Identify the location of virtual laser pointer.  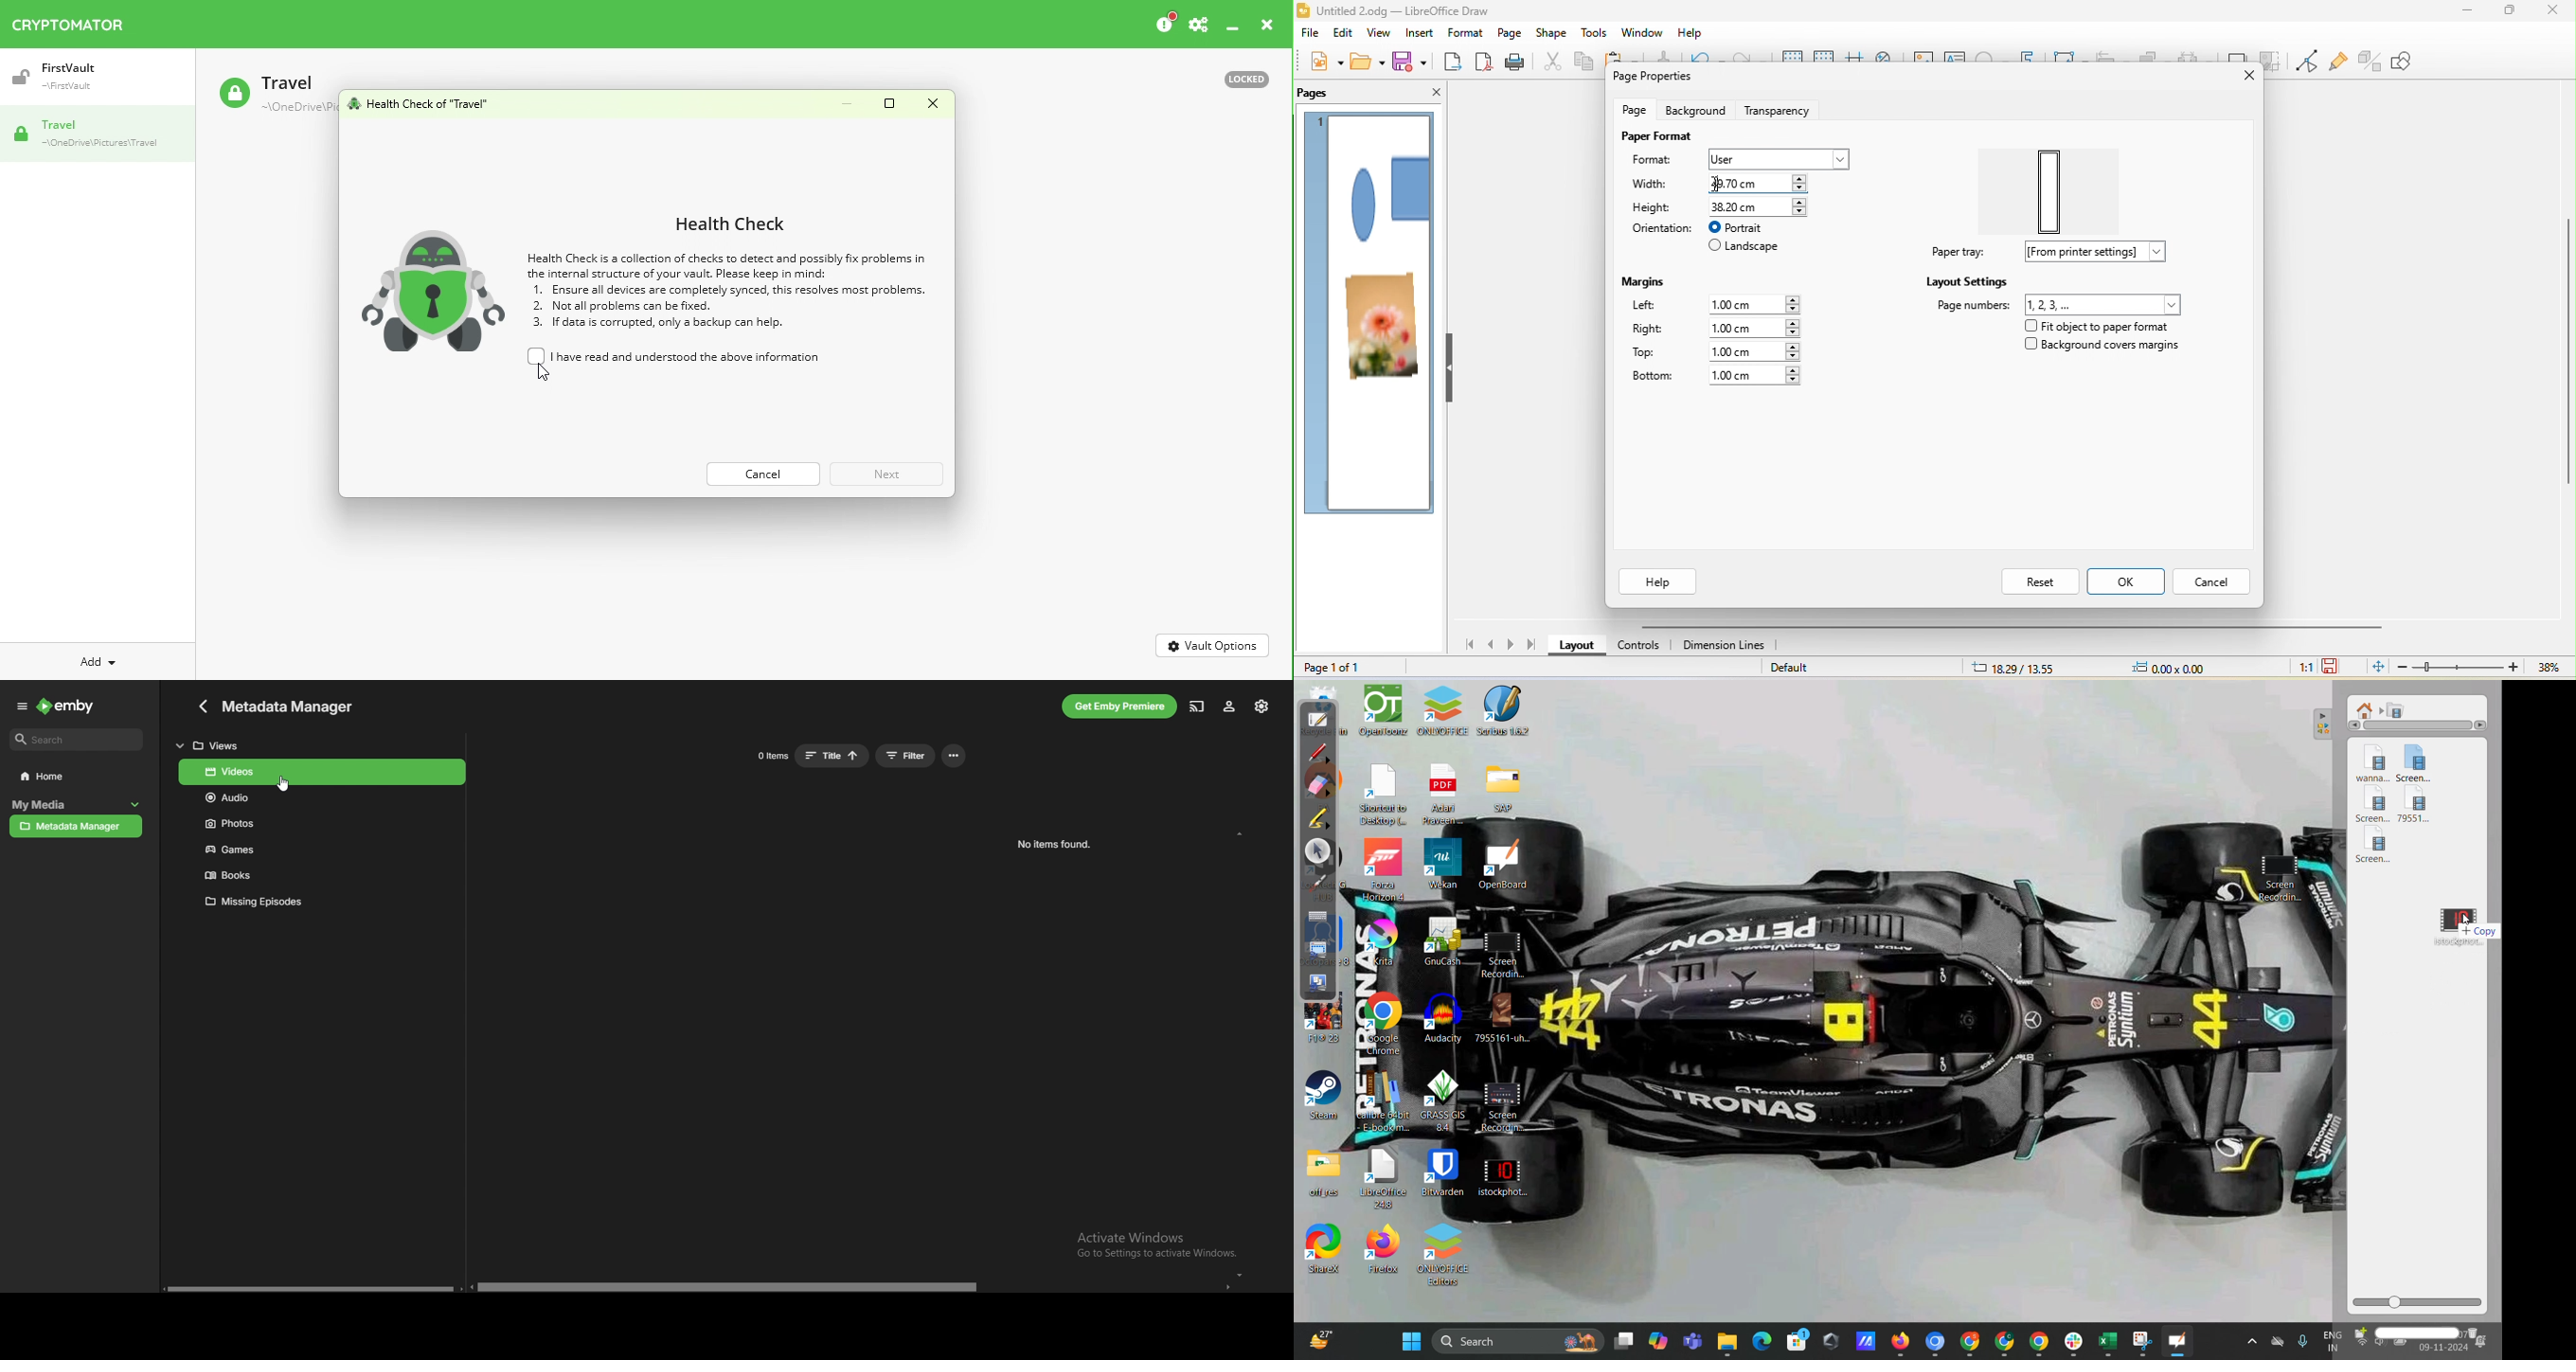
(1320, 884).